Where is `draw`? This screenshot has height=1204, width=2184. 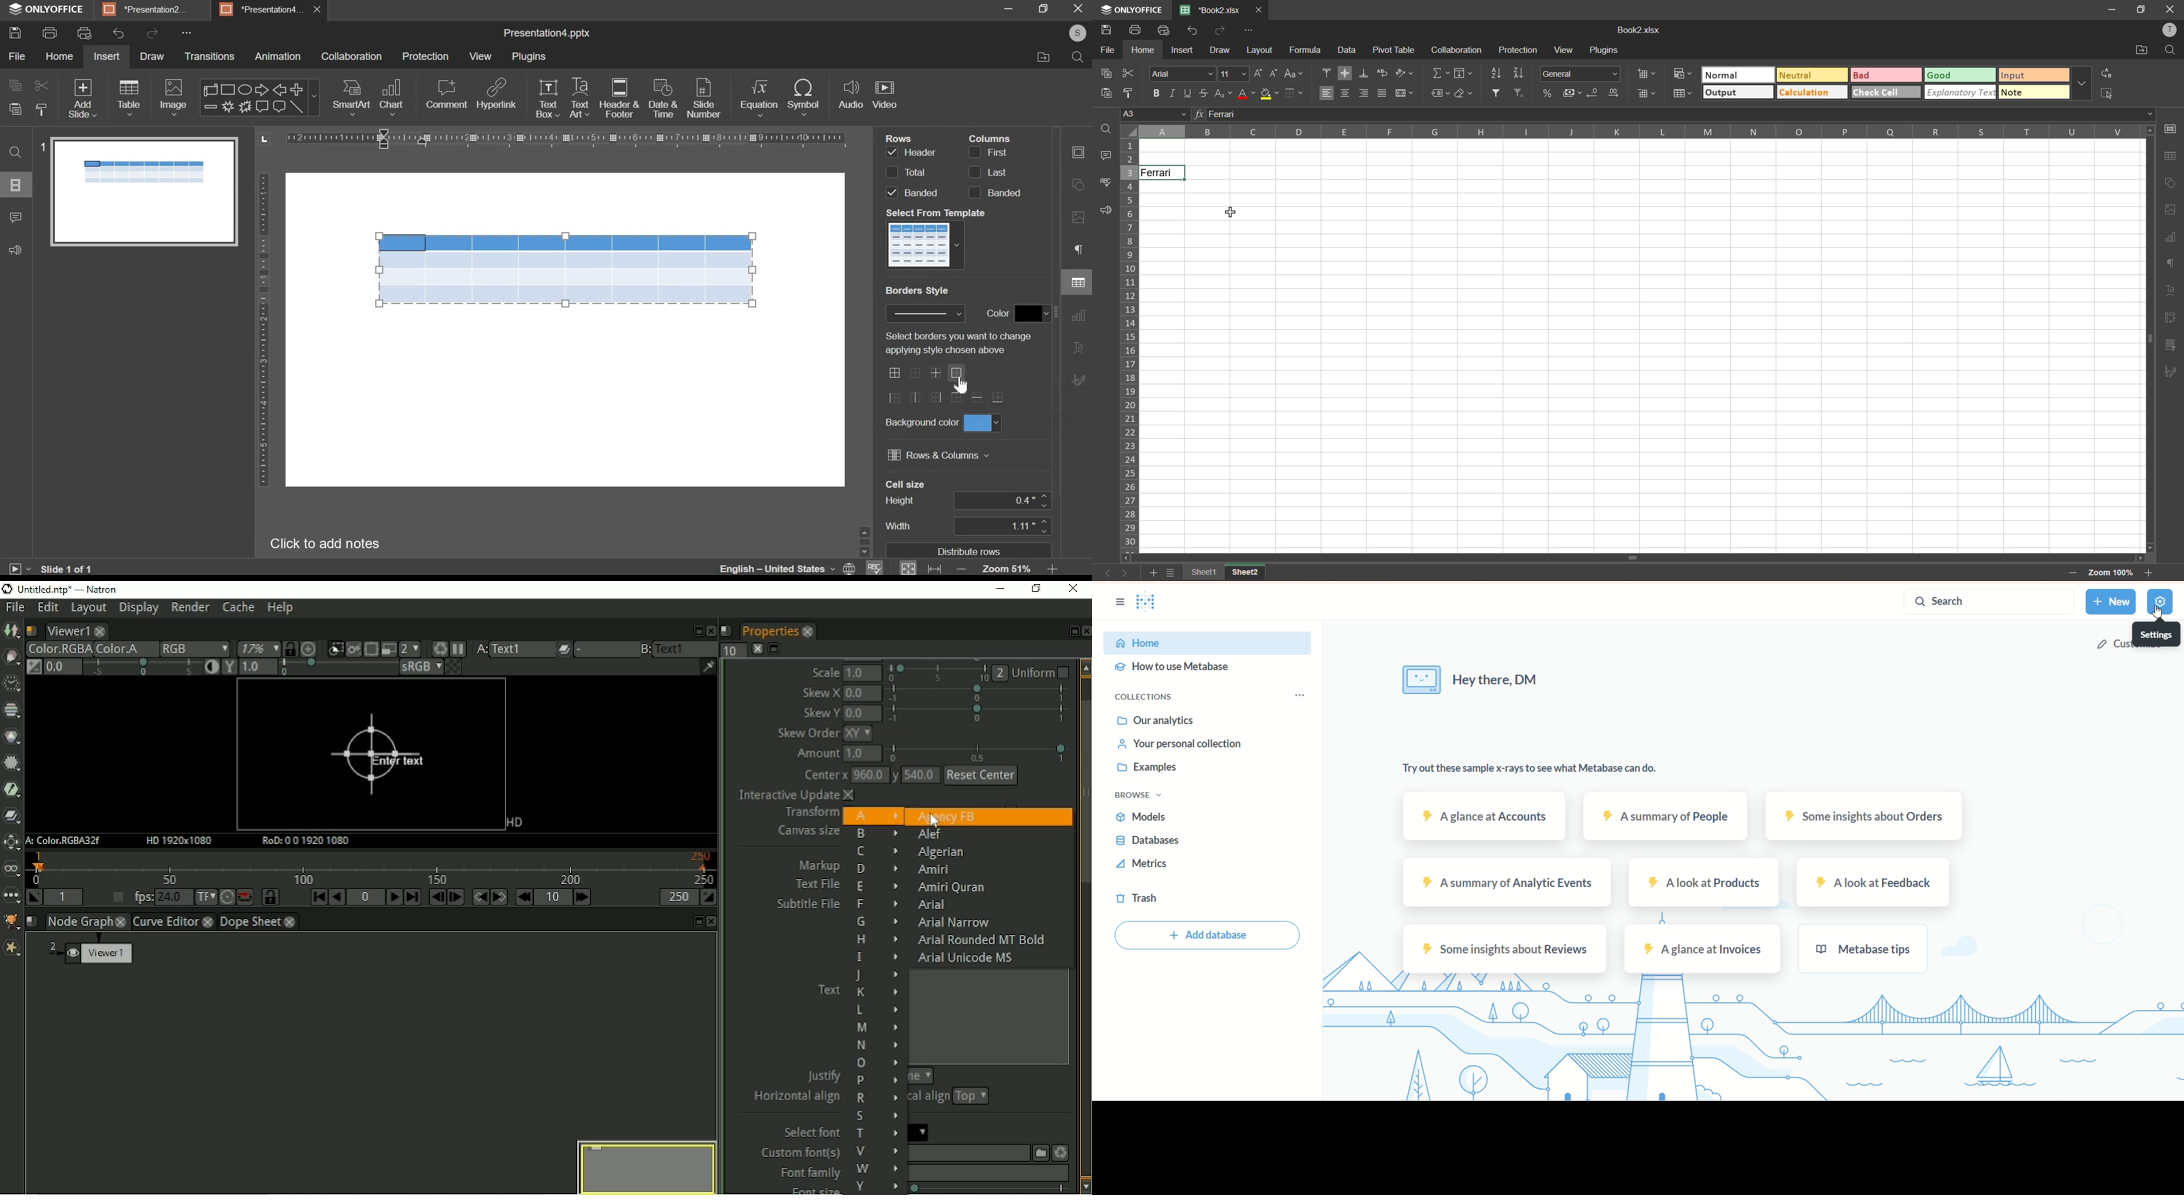 draw is located at coordinates (151, 57).